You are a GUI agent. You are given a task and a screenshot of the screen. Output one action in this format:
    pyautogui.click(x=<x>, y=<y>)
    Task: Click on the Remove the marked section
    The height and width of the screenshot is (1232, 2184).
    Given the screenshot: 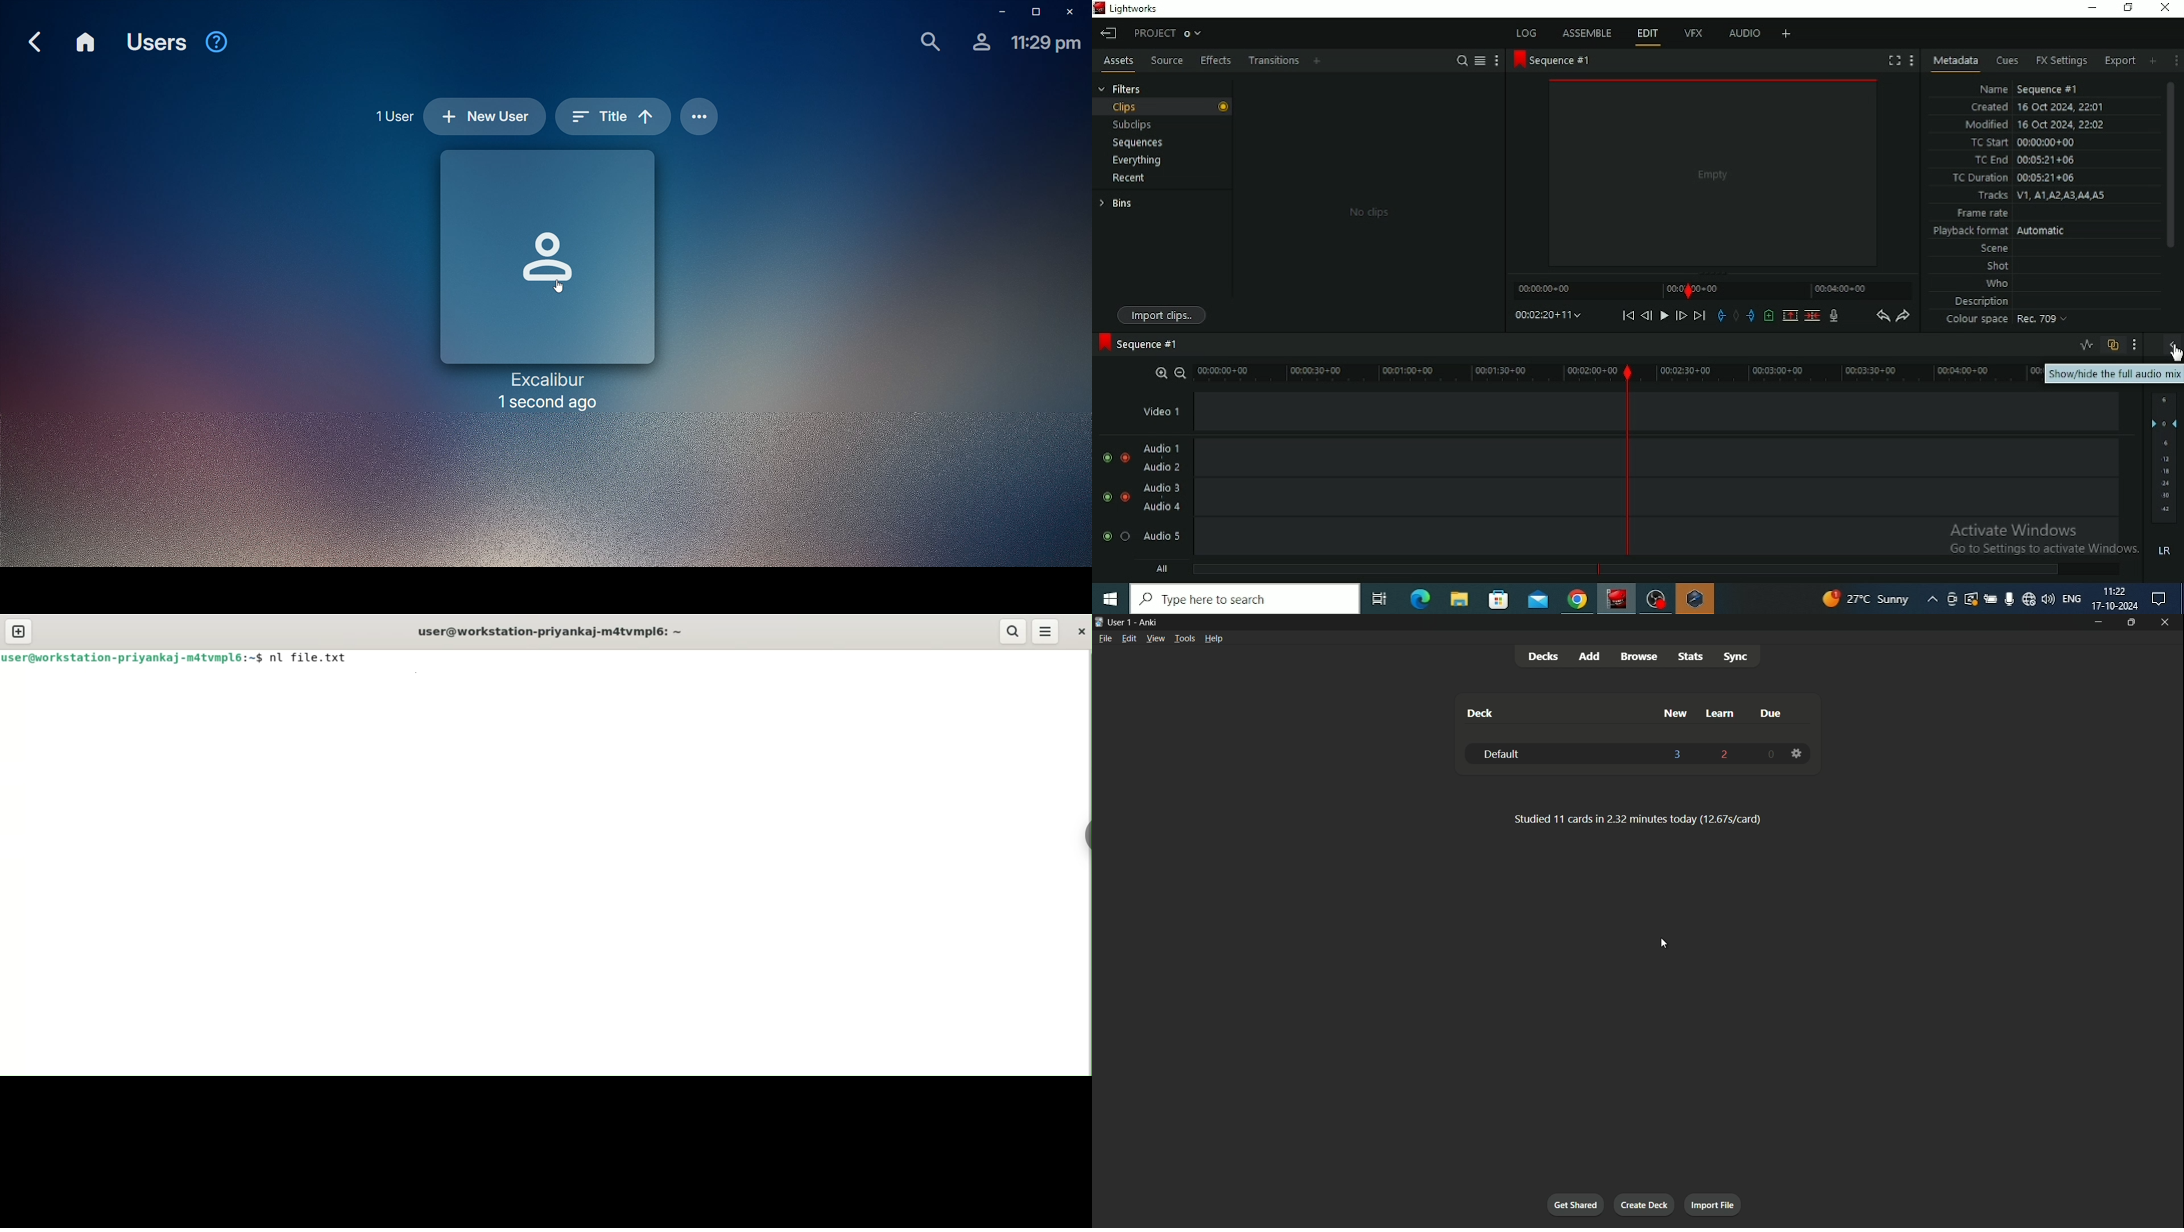 What is the action you would take?
    pyautogui.click(x=1790, y=316)
    